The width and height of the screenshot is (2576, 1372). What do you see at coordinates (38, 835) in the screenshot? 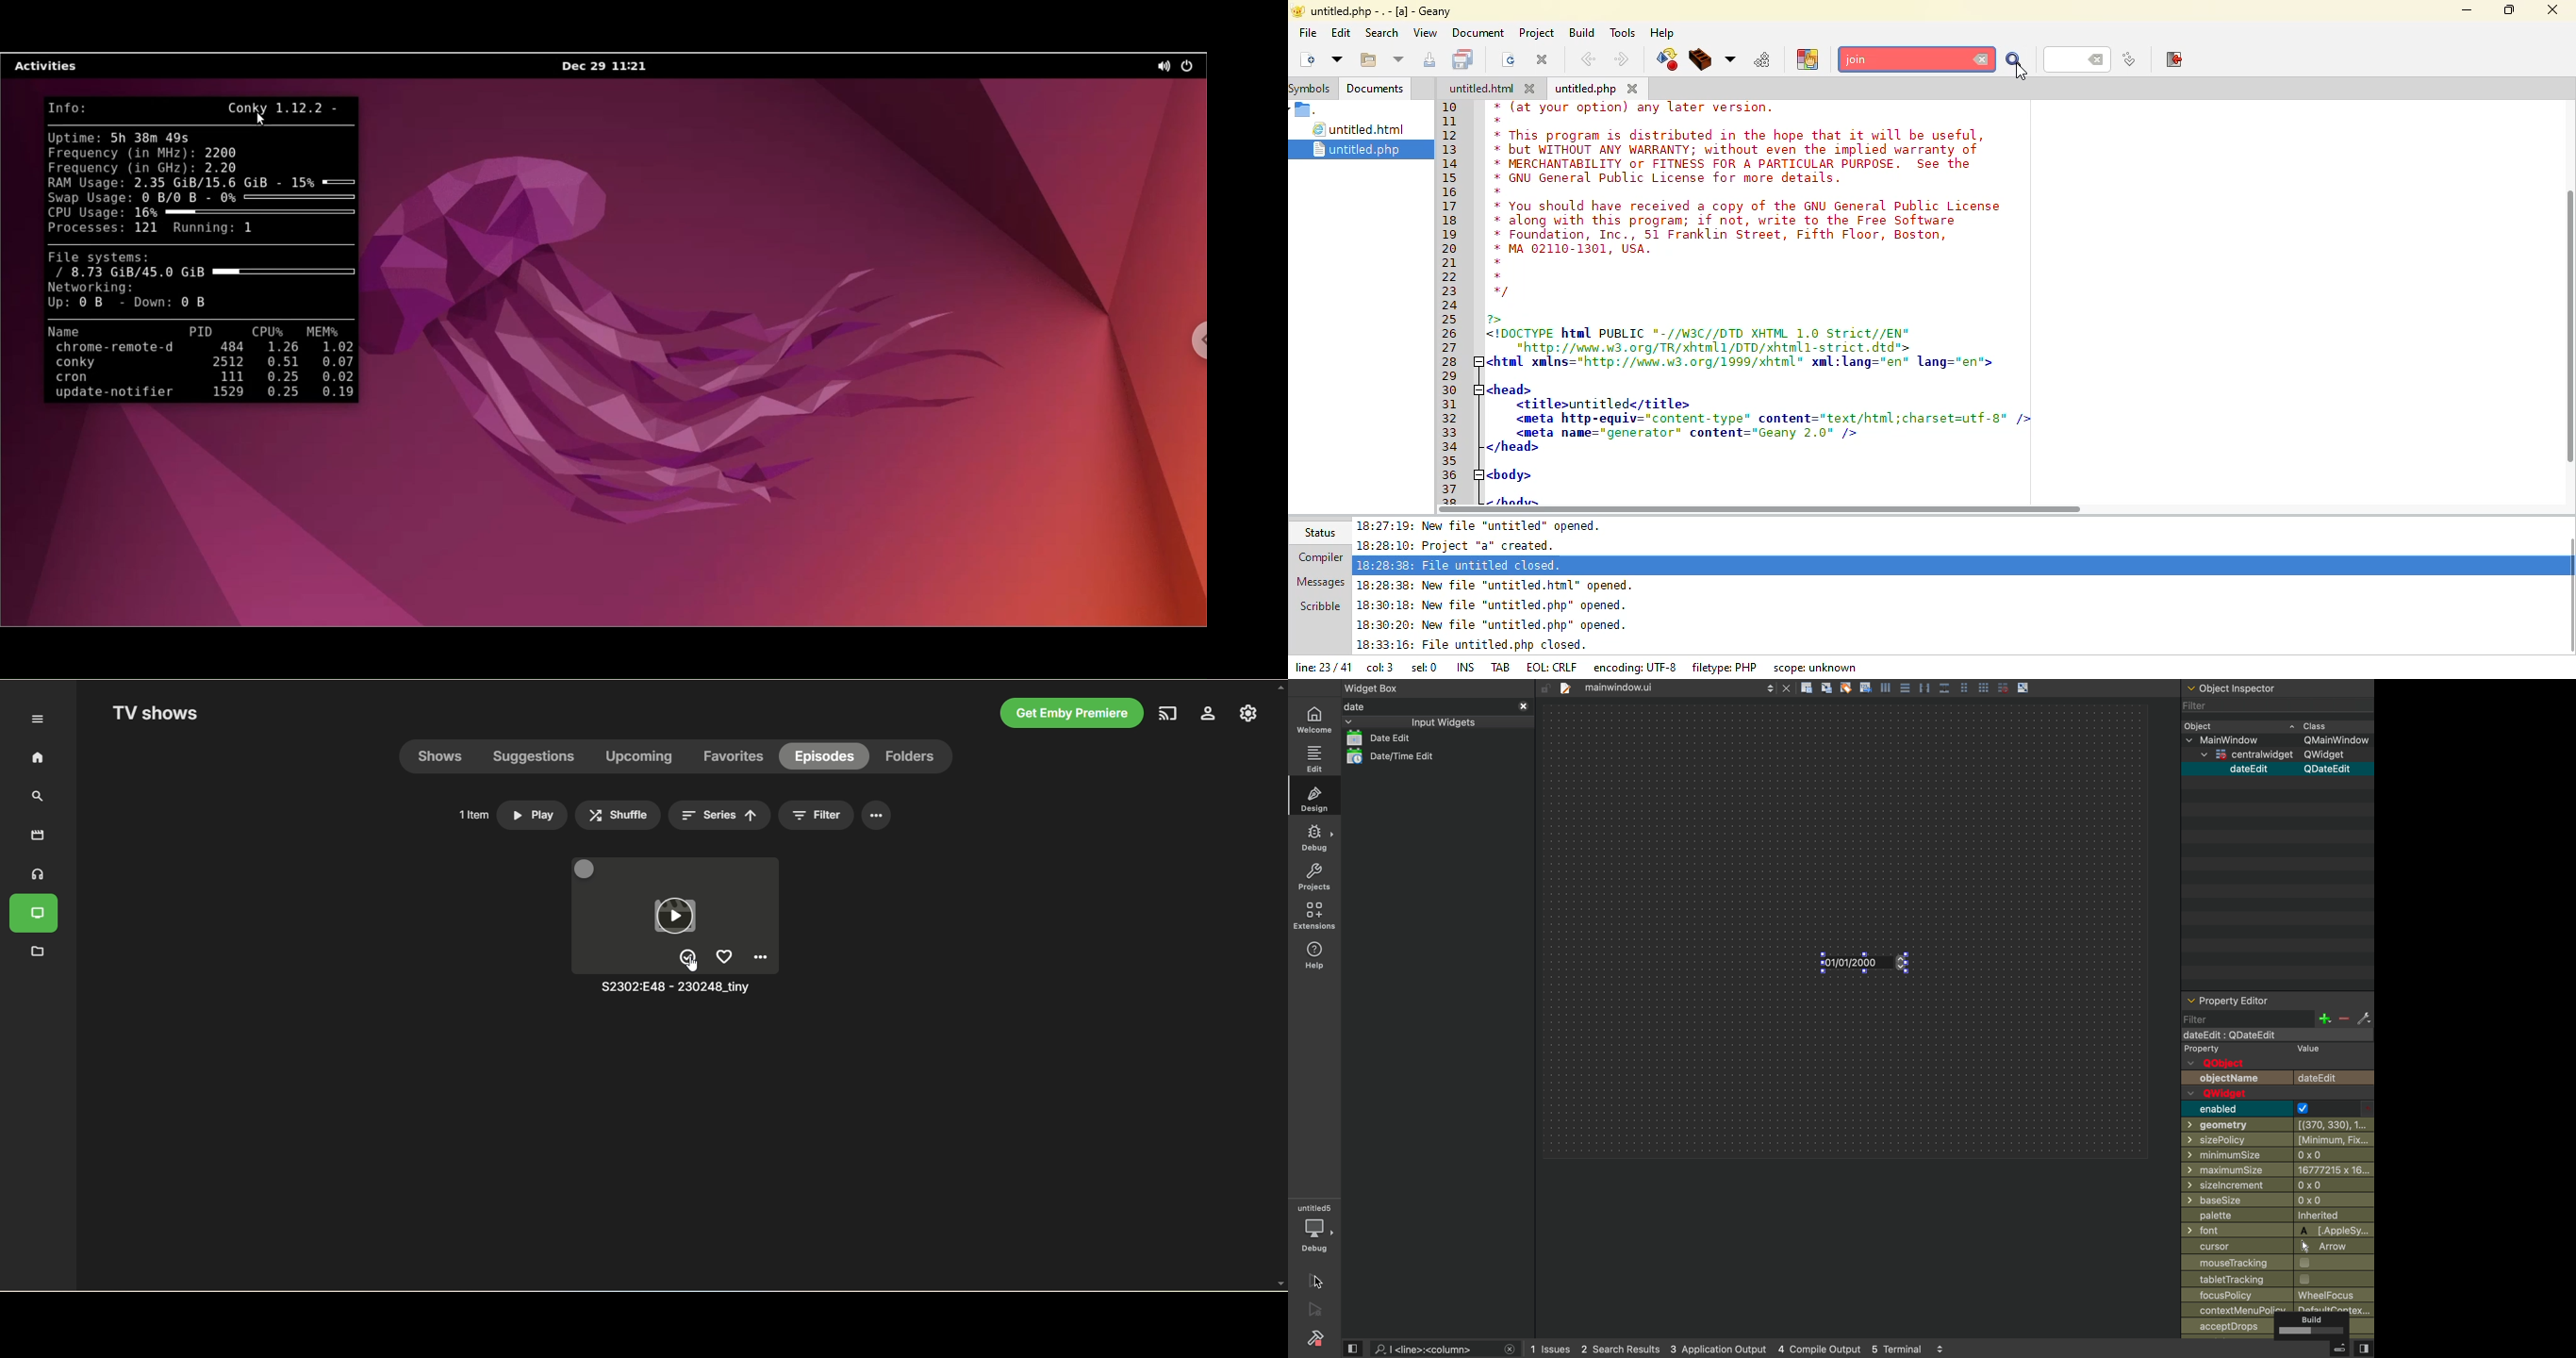
I see `movies` at bounding box center [38, 835].